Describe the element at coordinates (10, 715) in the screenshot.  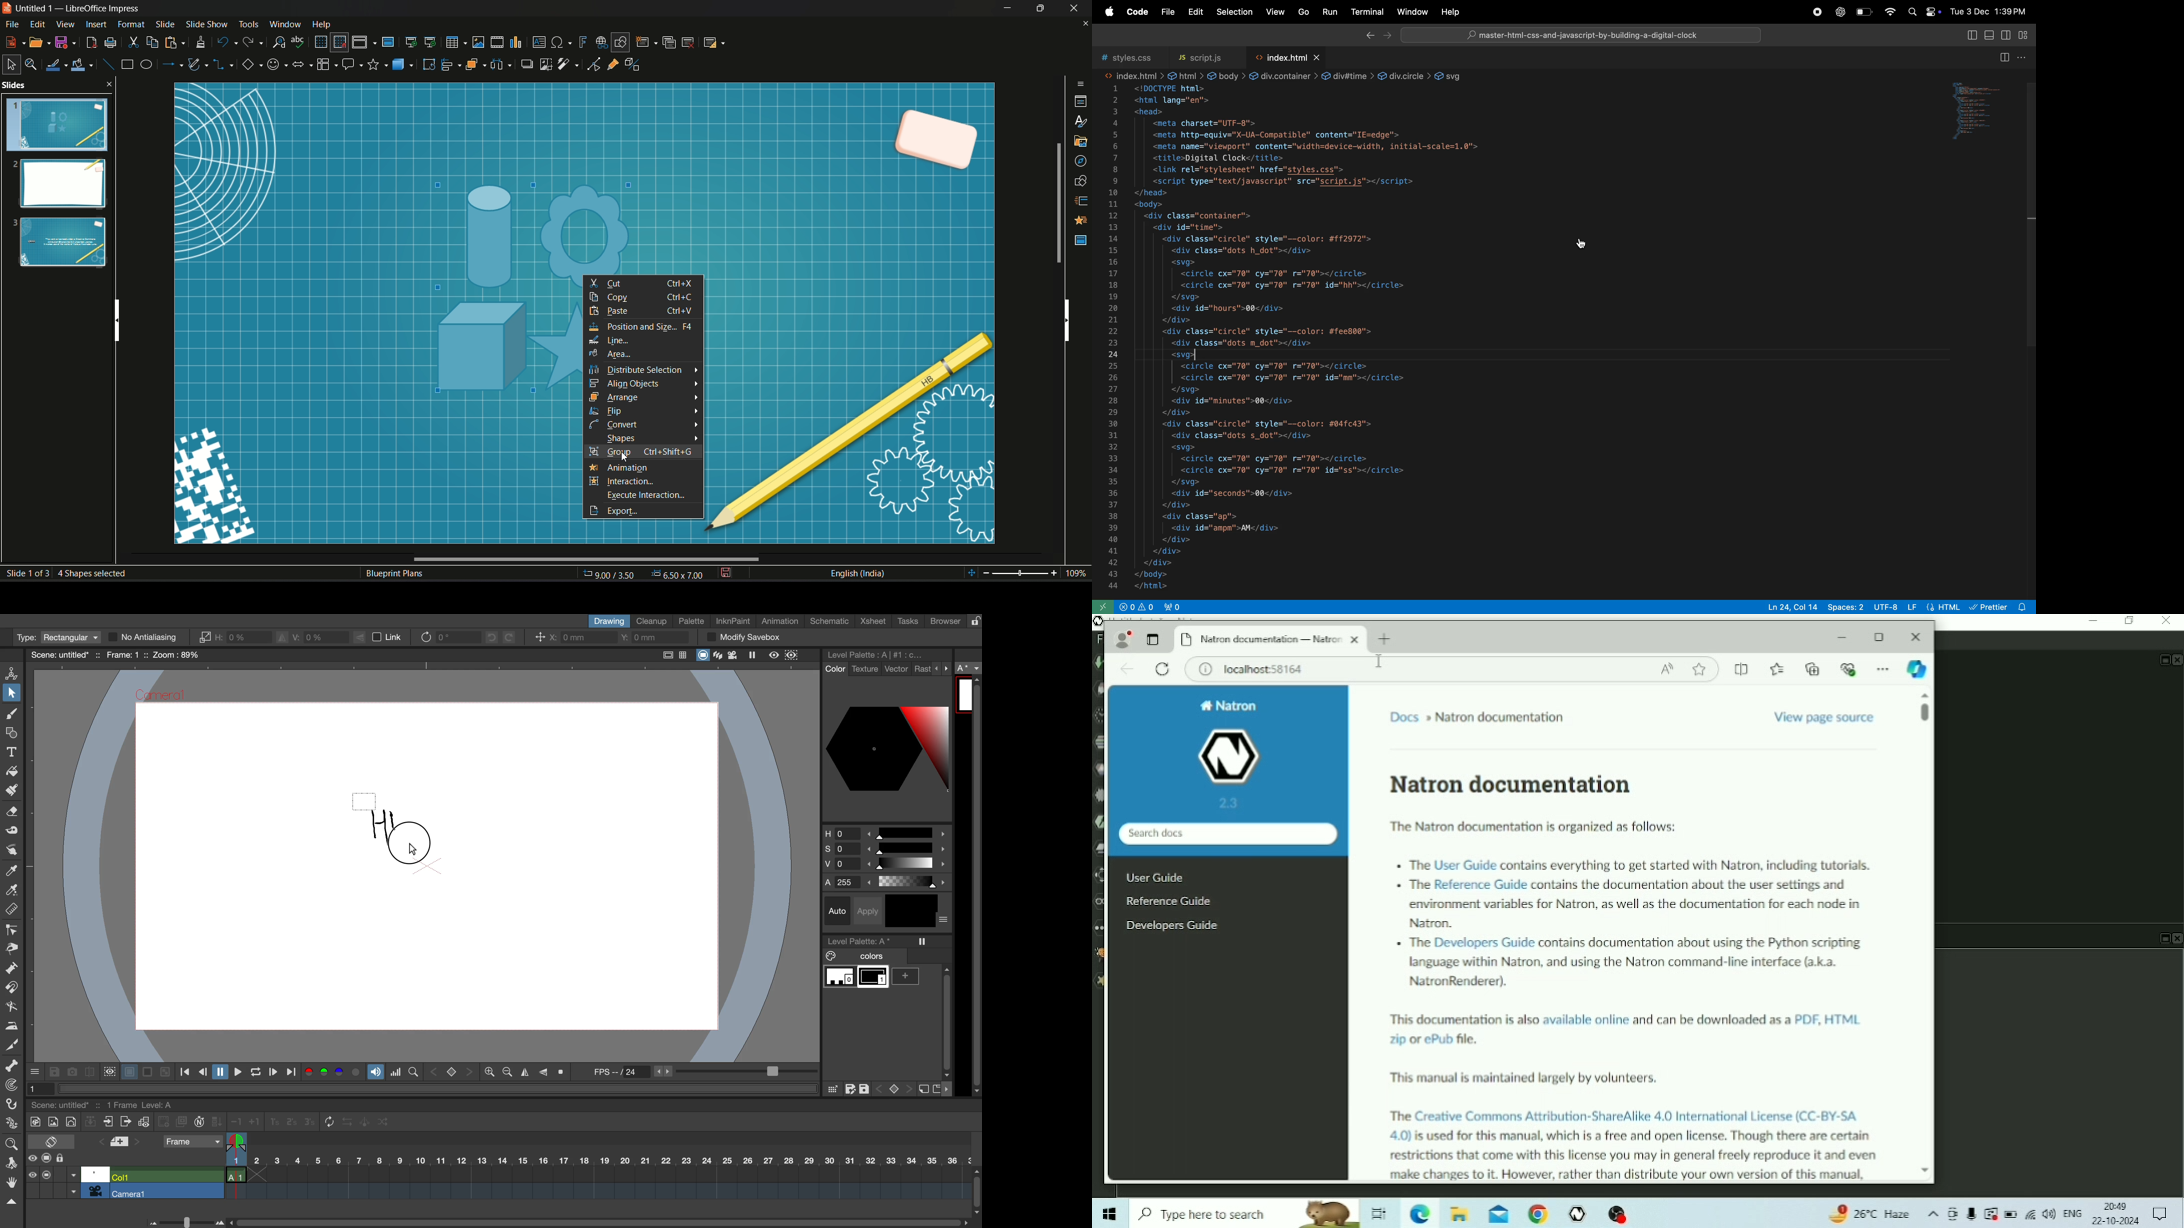
I see `brush tool` at that location.